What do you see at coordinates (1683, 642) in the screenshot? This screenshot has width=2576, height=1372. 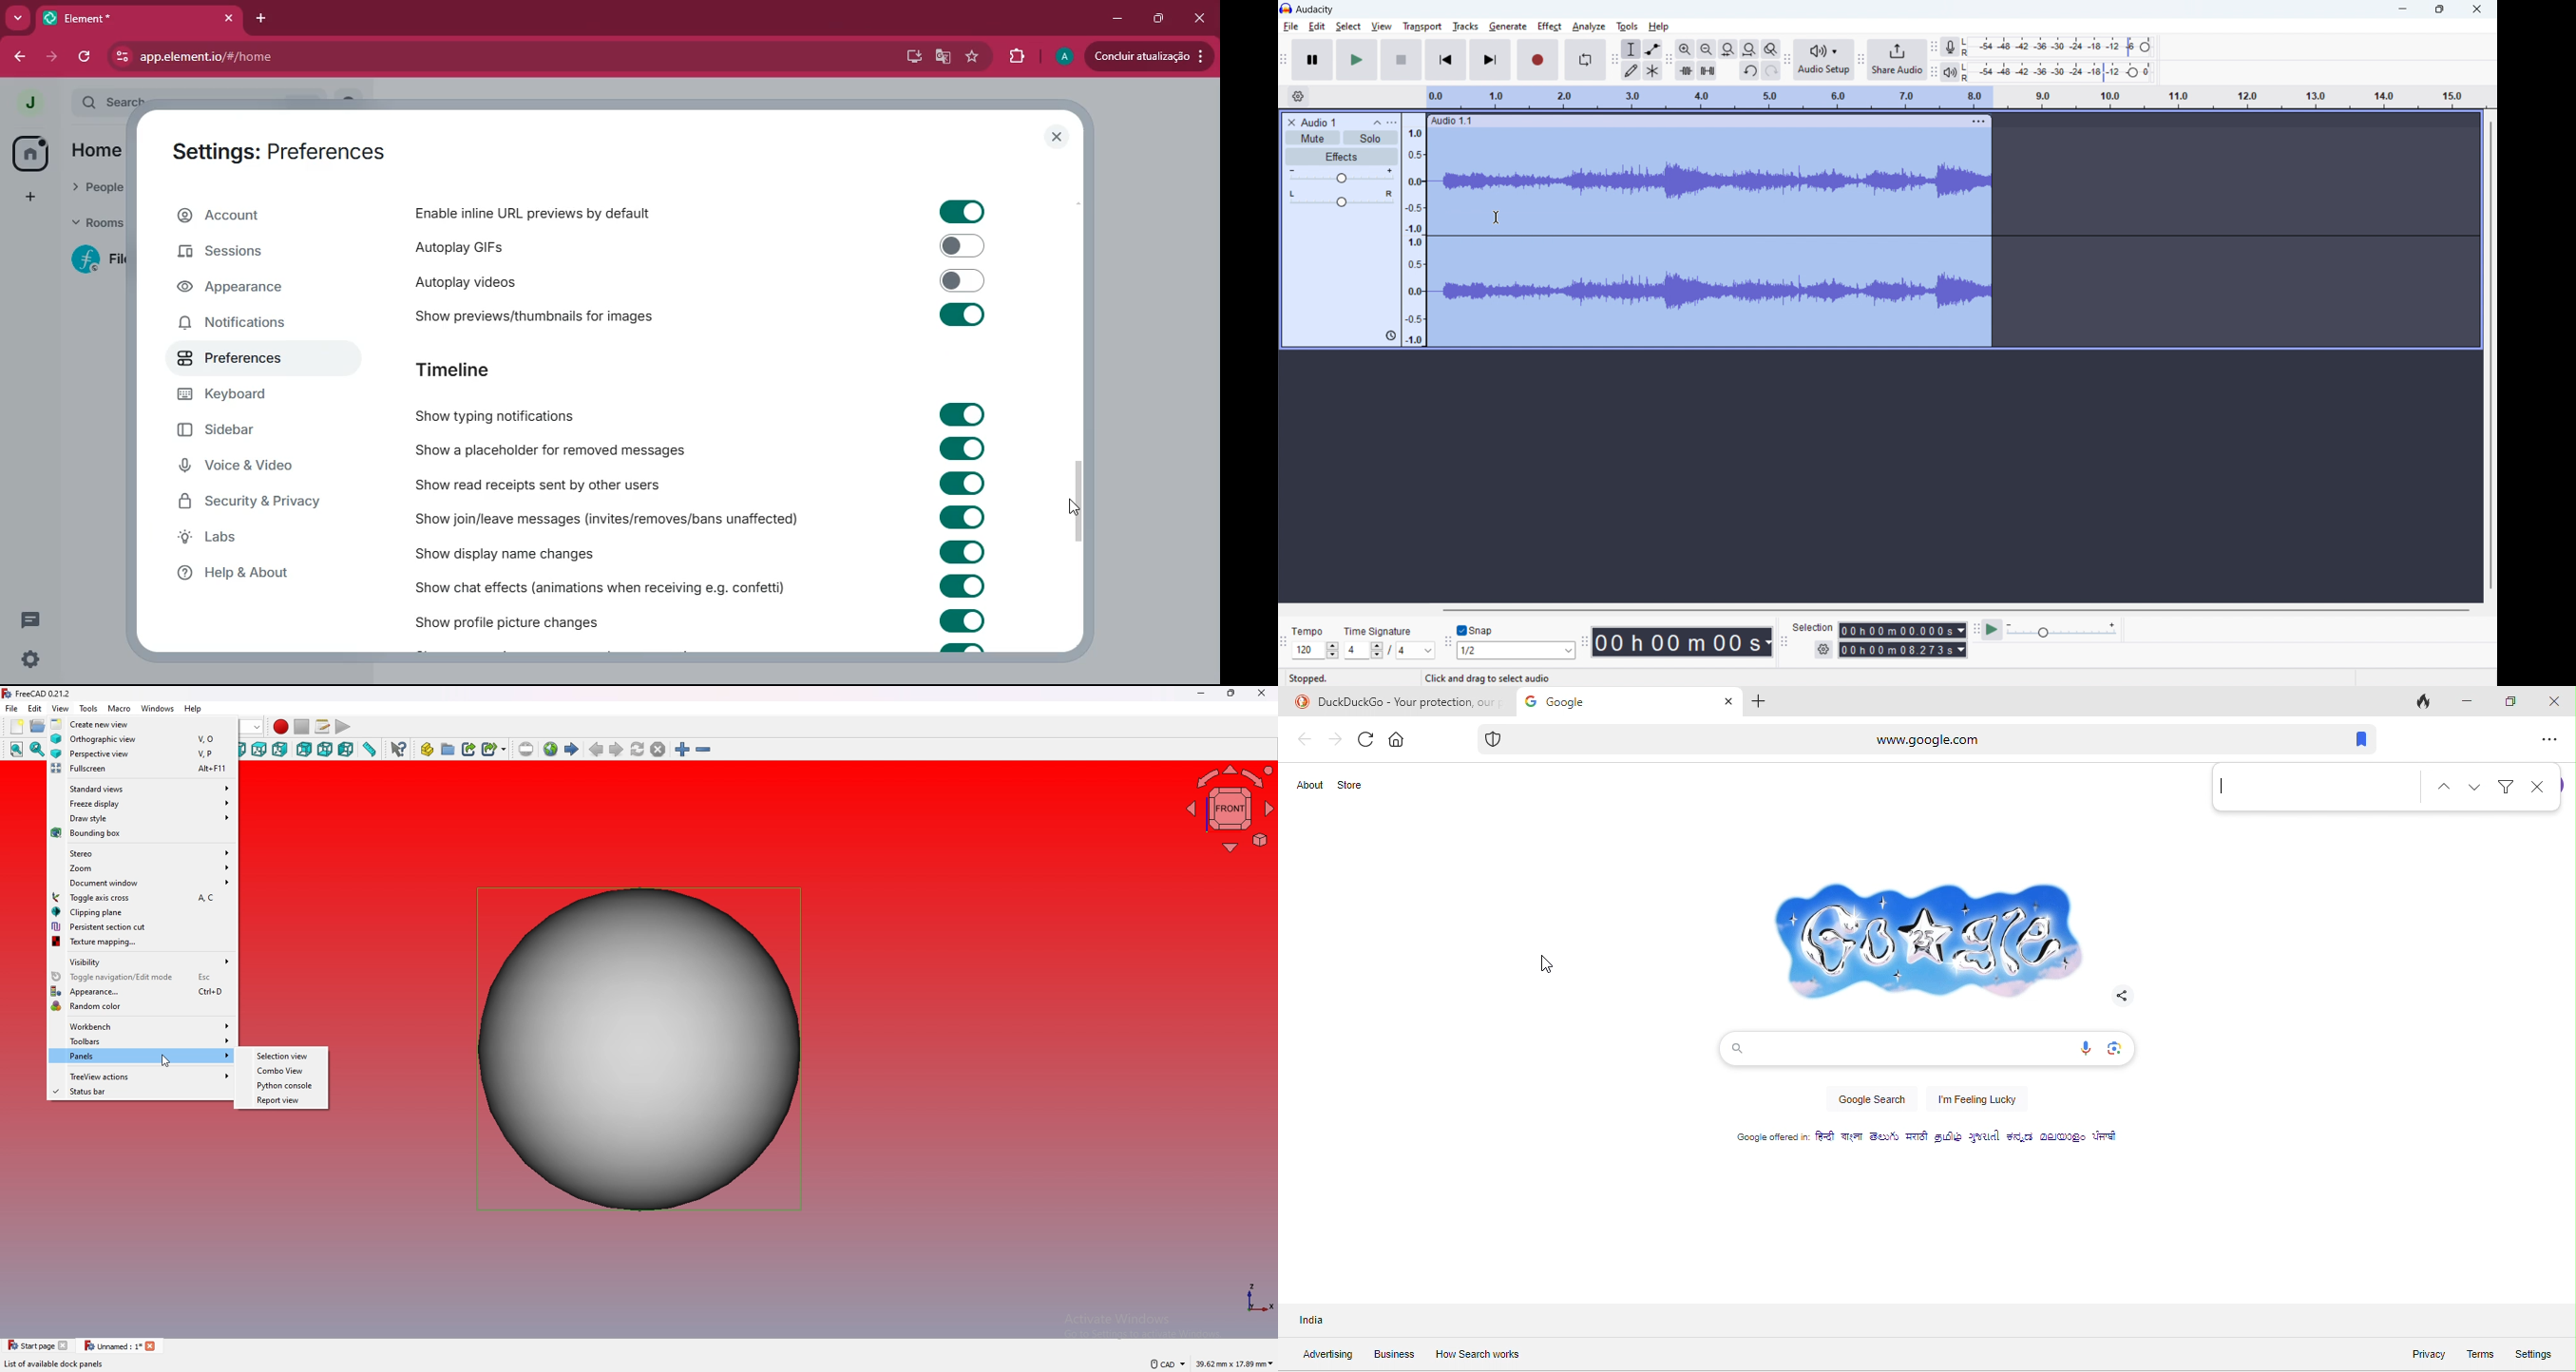 I see `timestamp` at bounding box center [1683, 642].